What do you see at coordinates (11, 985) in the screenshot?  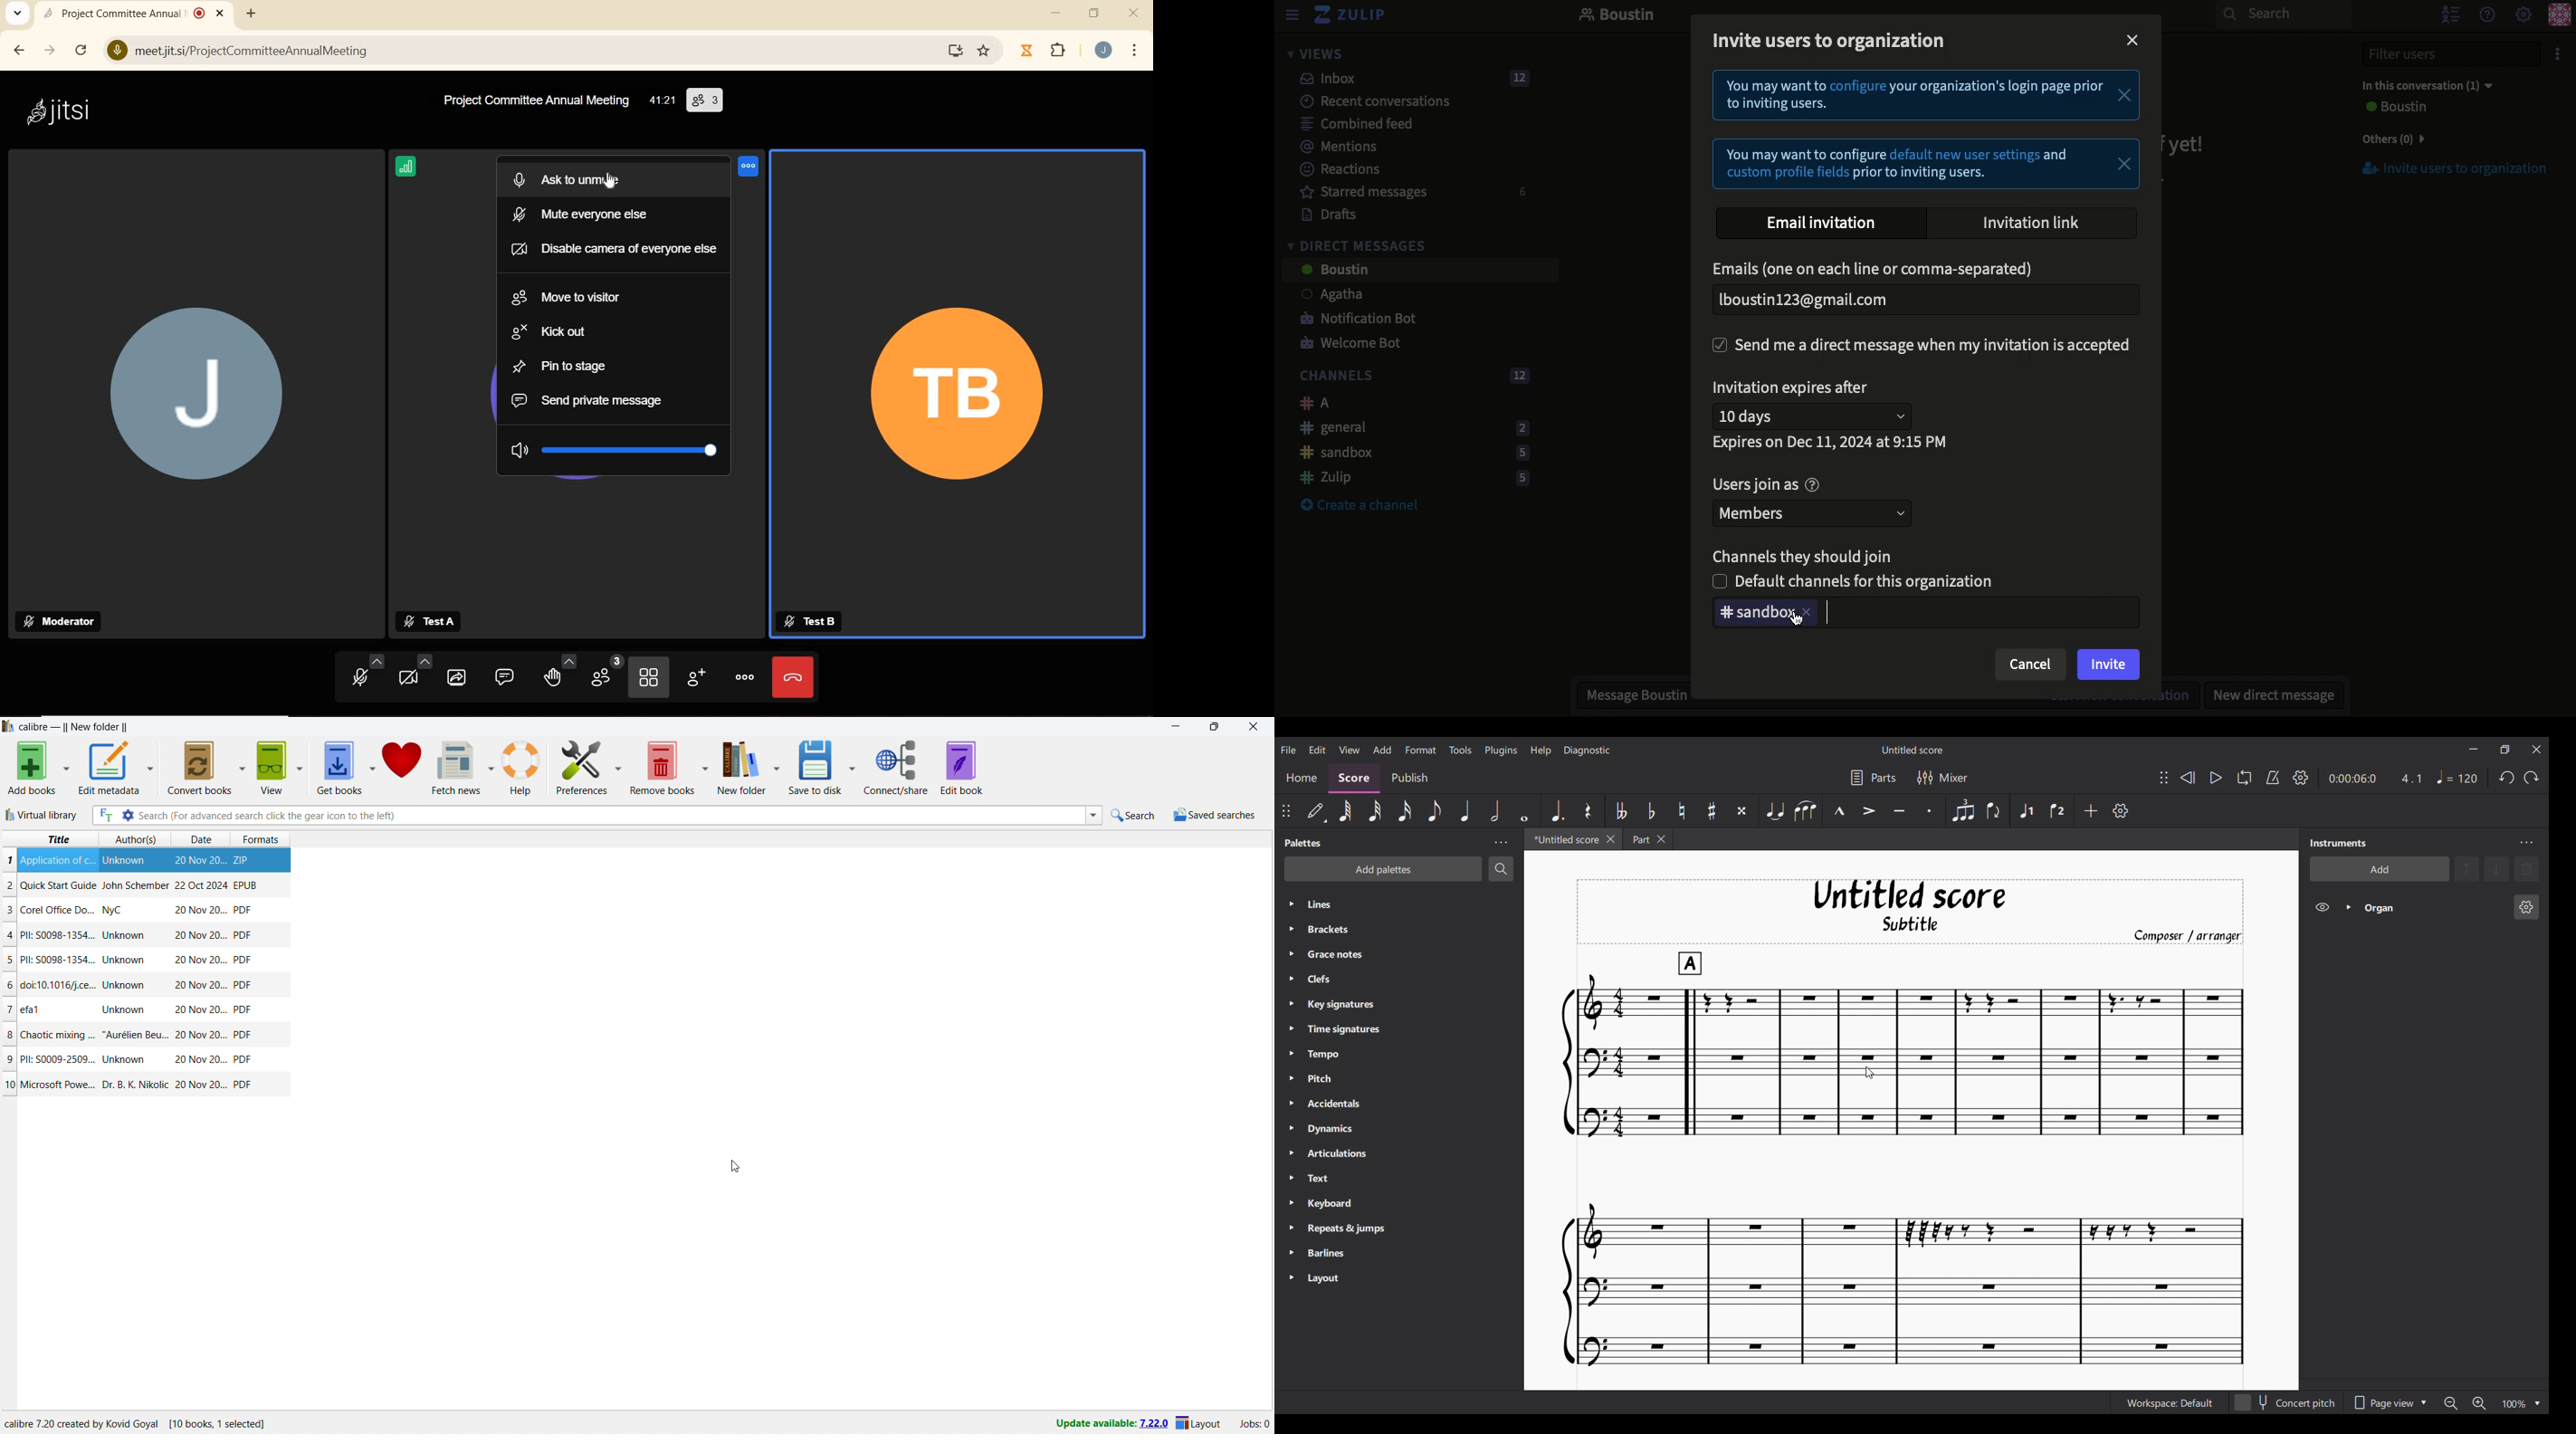 I see `6` at bounding box center [11, 985].